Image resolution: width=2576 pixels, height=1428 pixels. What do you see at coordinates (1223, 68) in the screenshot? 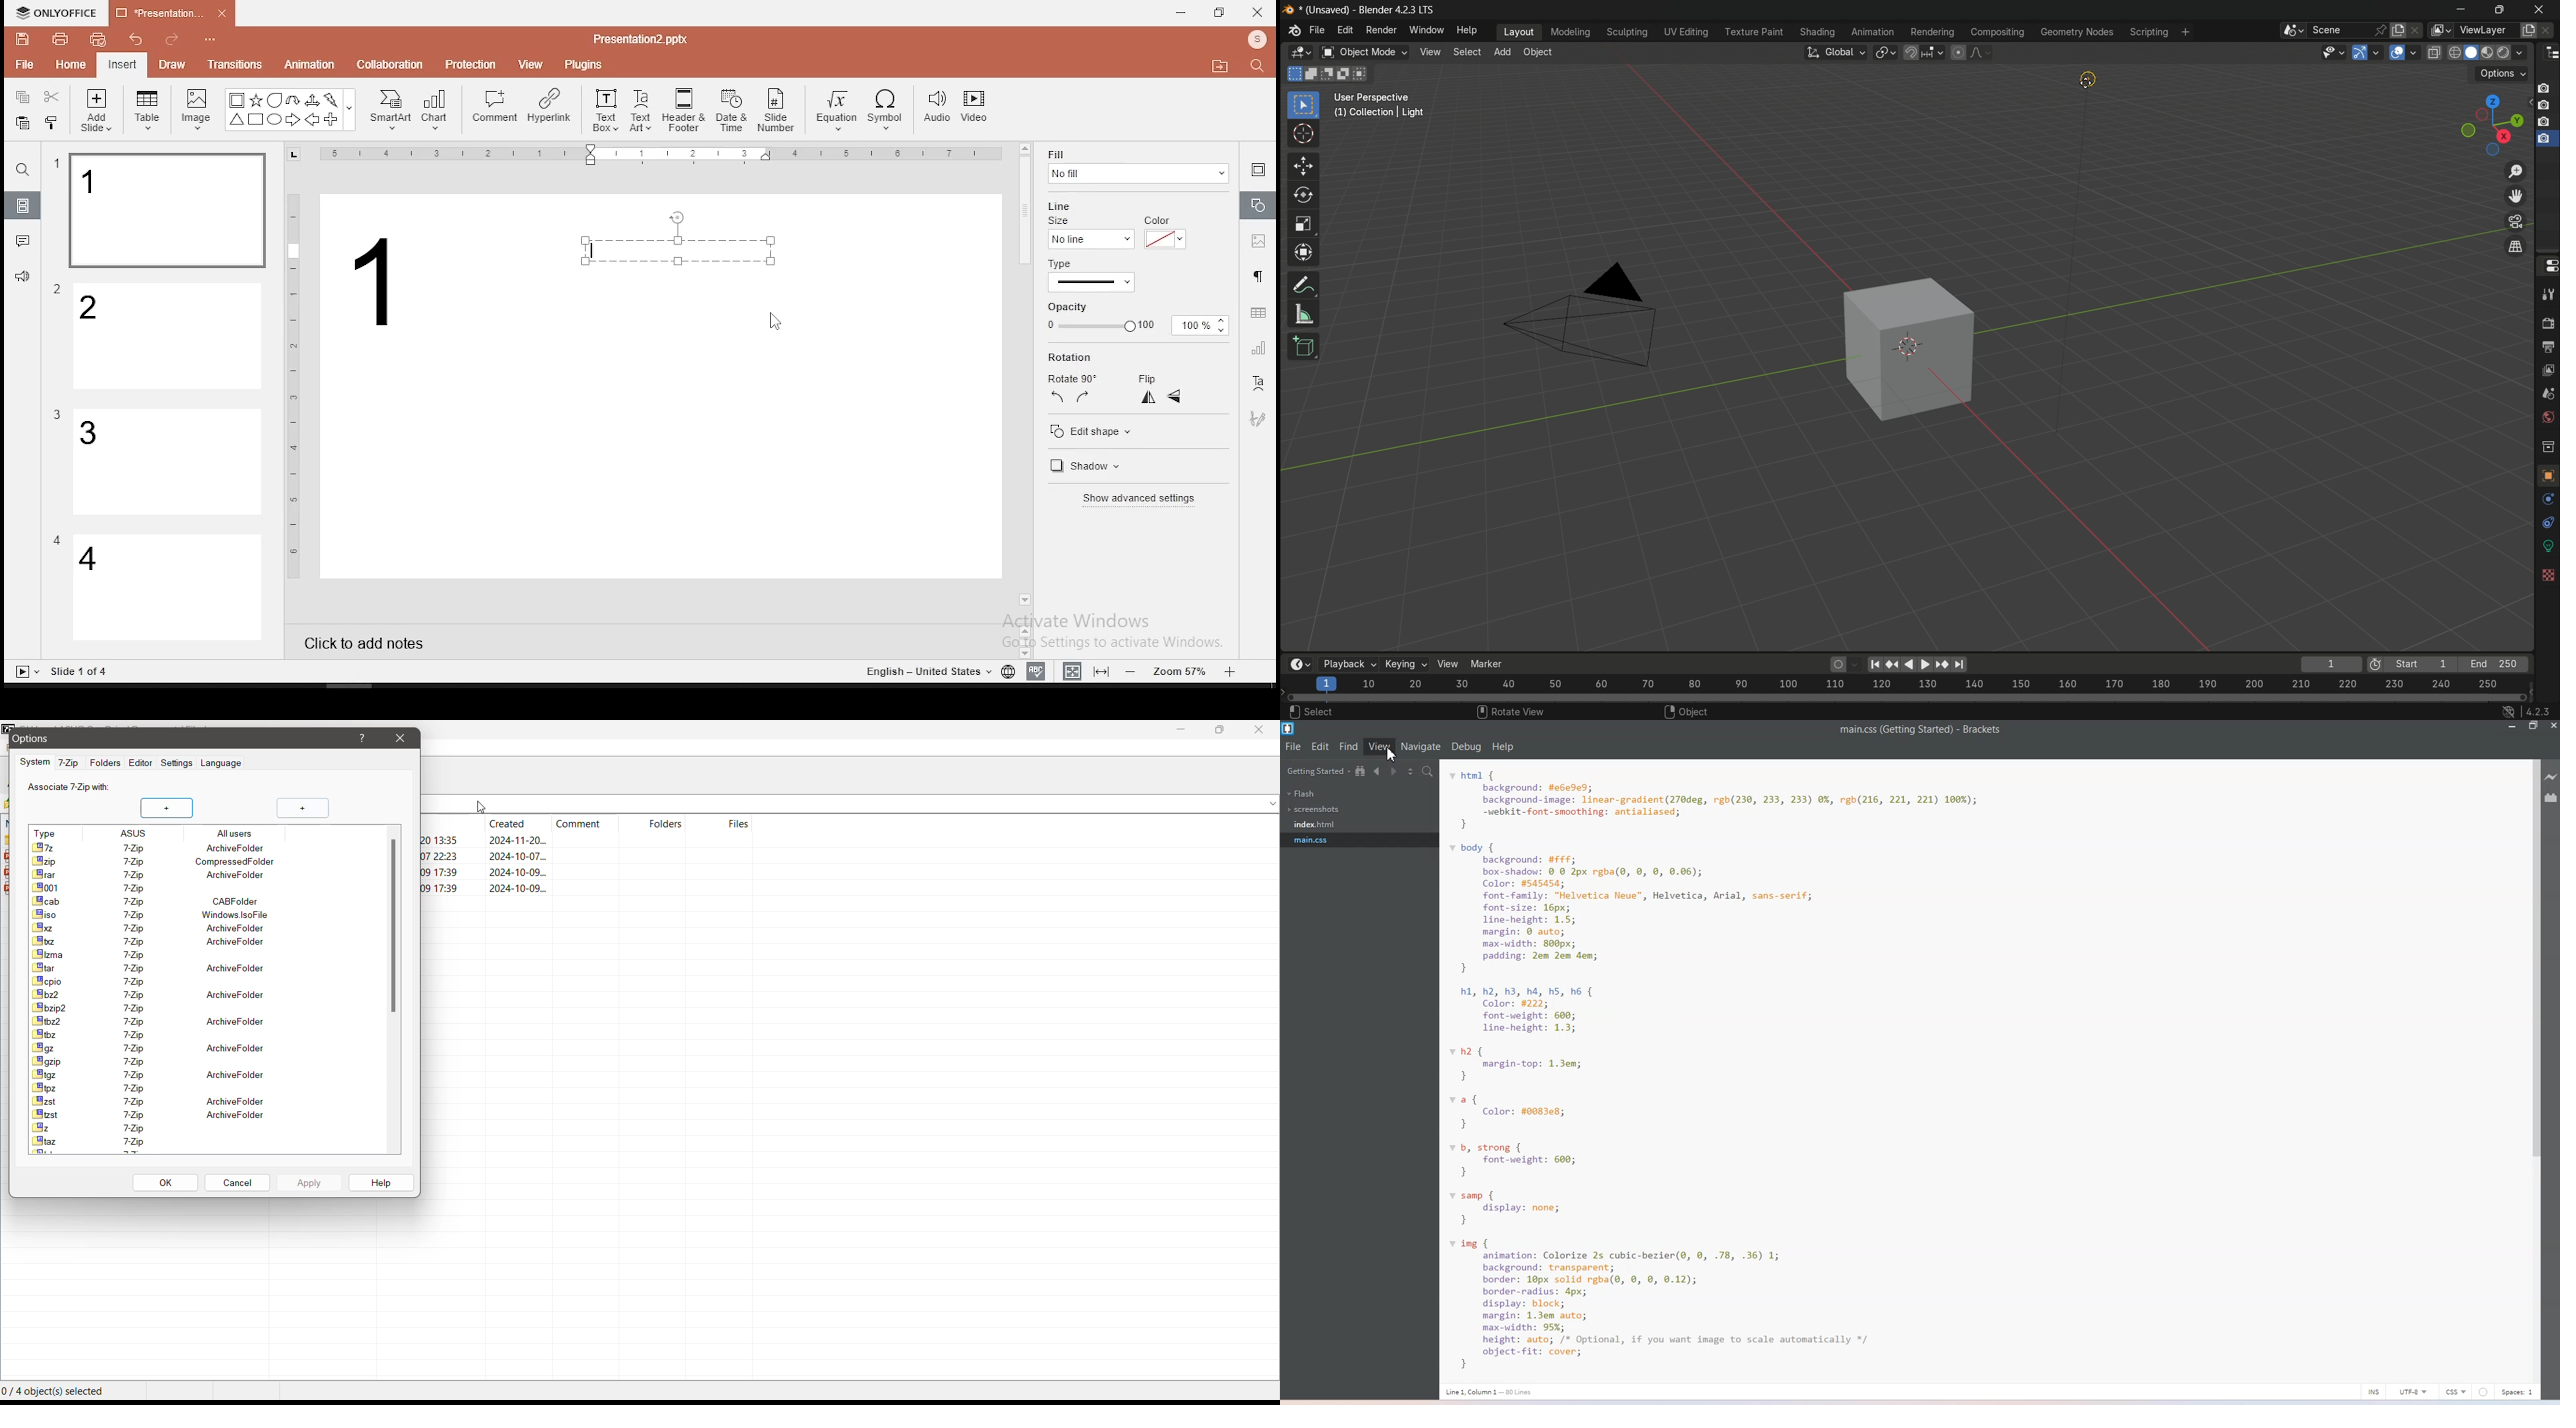
I see `Move to folder` at bounding box center [1223, 68].